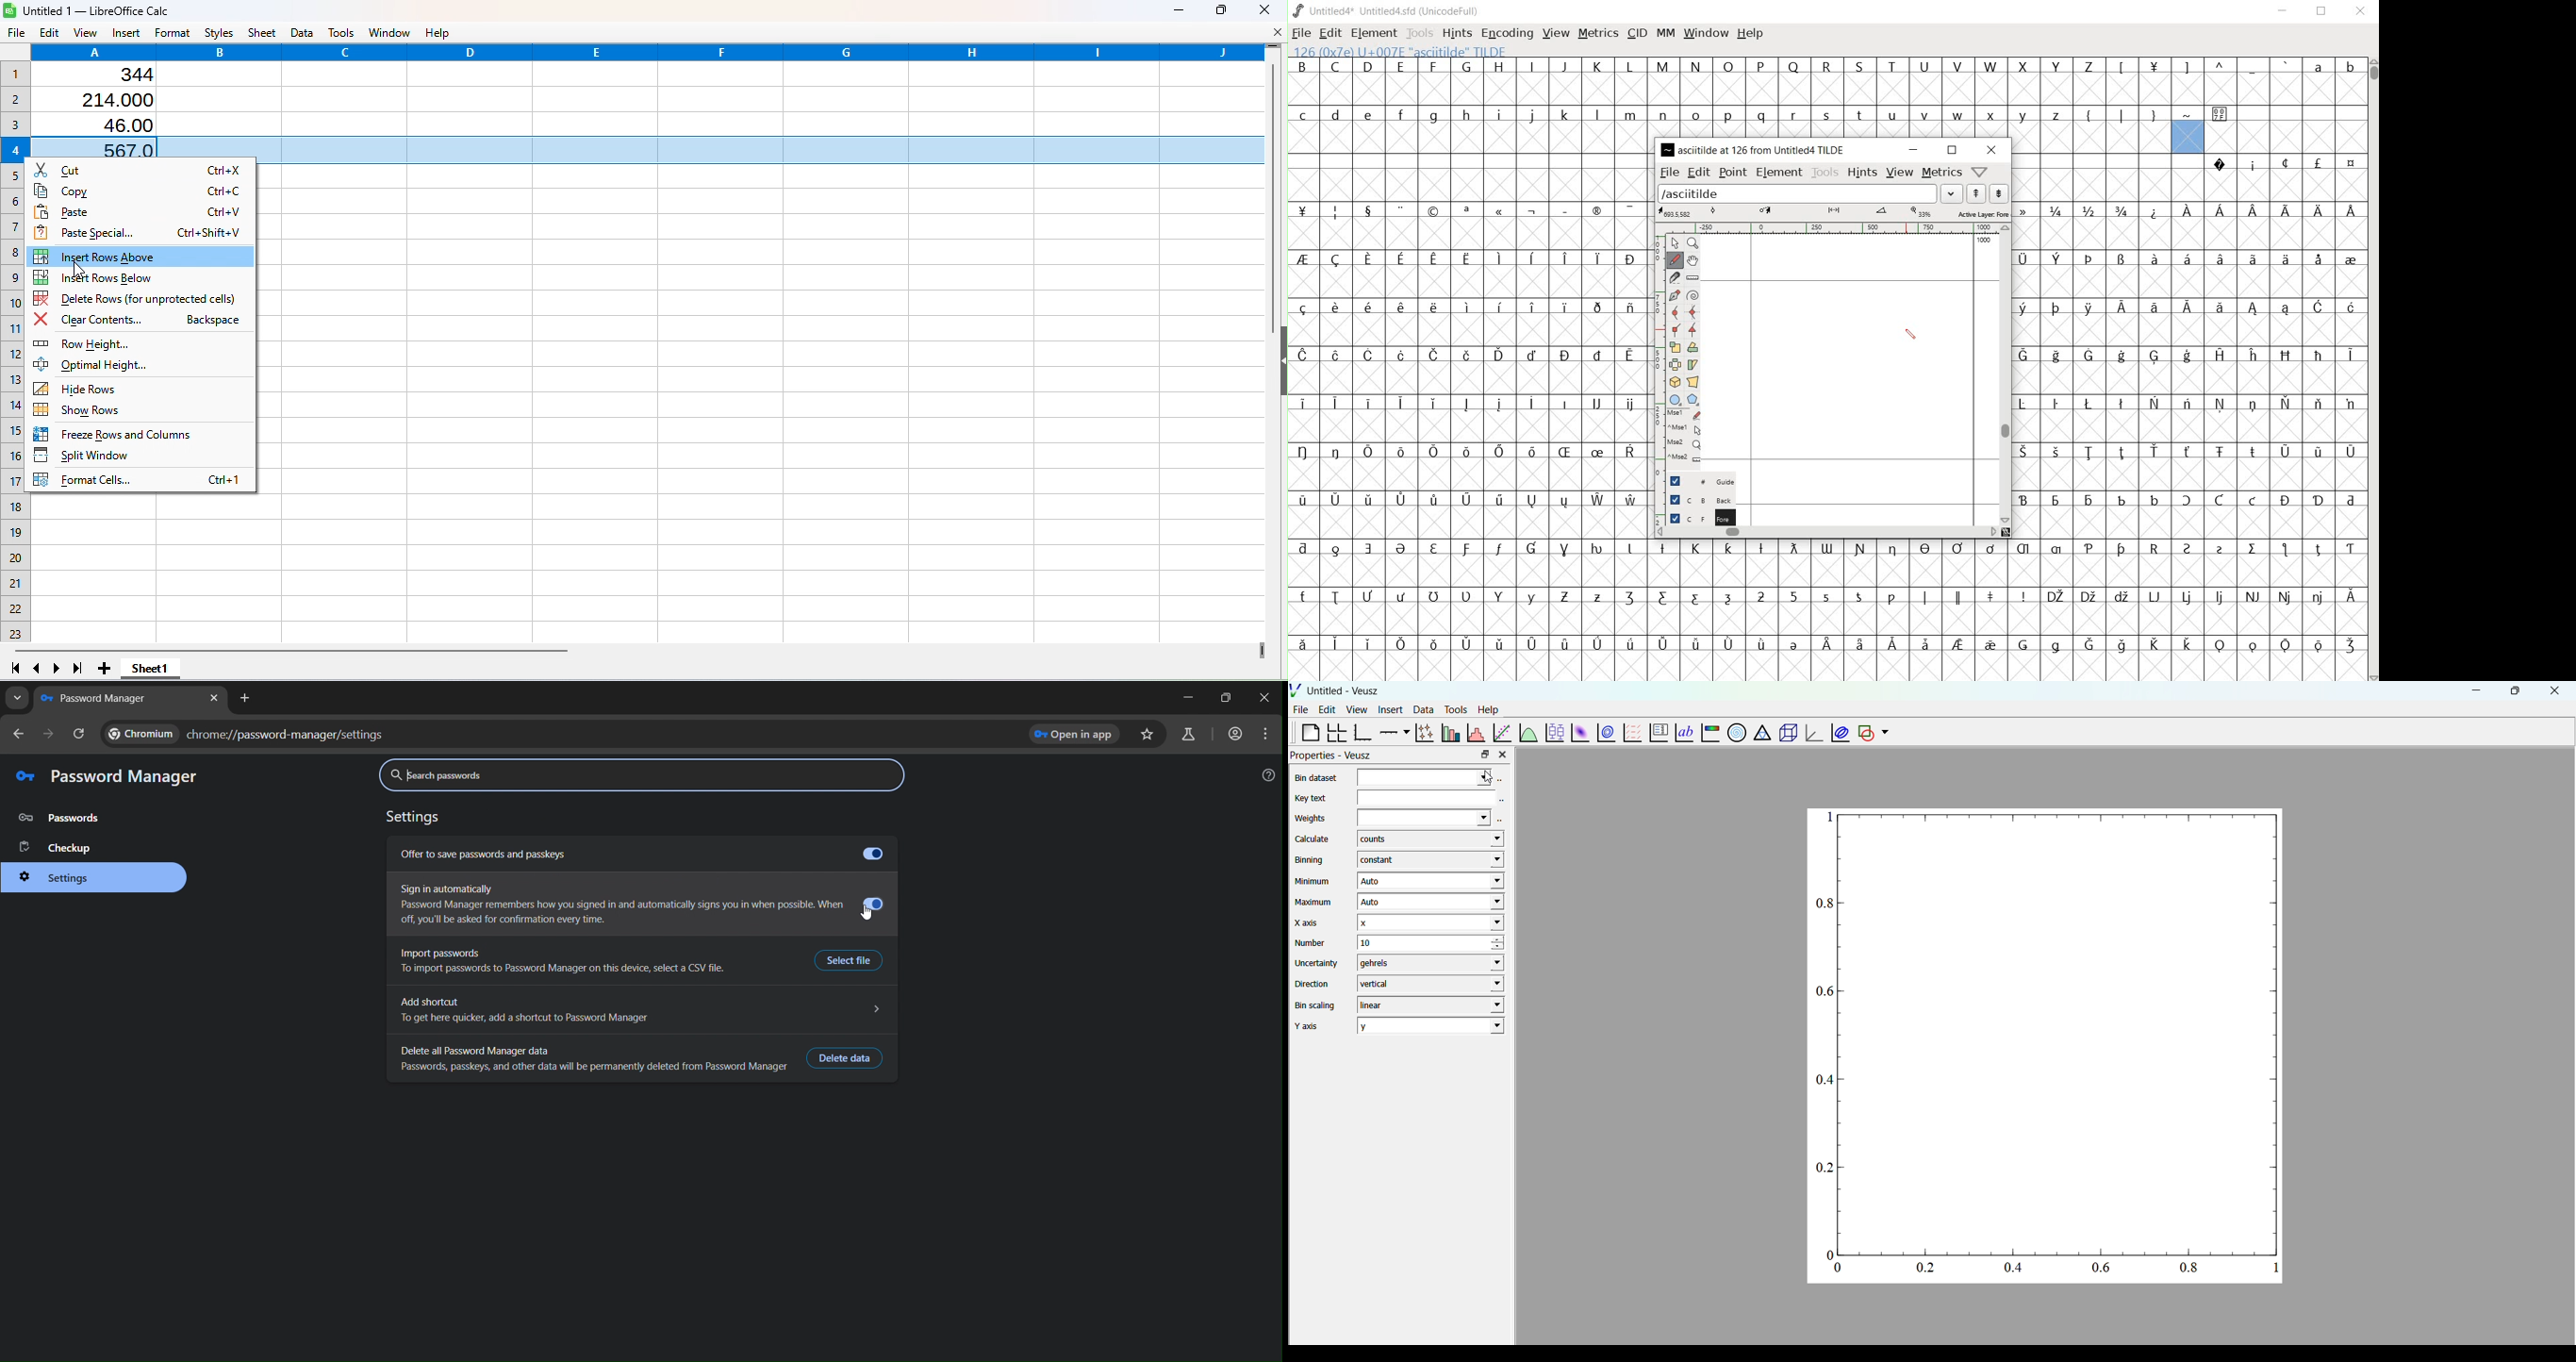 The width and height of the screenshot is (2576, 1372). What do you see at coordinates (1692, 400) in the screenshot?
I see `polygon or star` at bounding box center [1692, 400].